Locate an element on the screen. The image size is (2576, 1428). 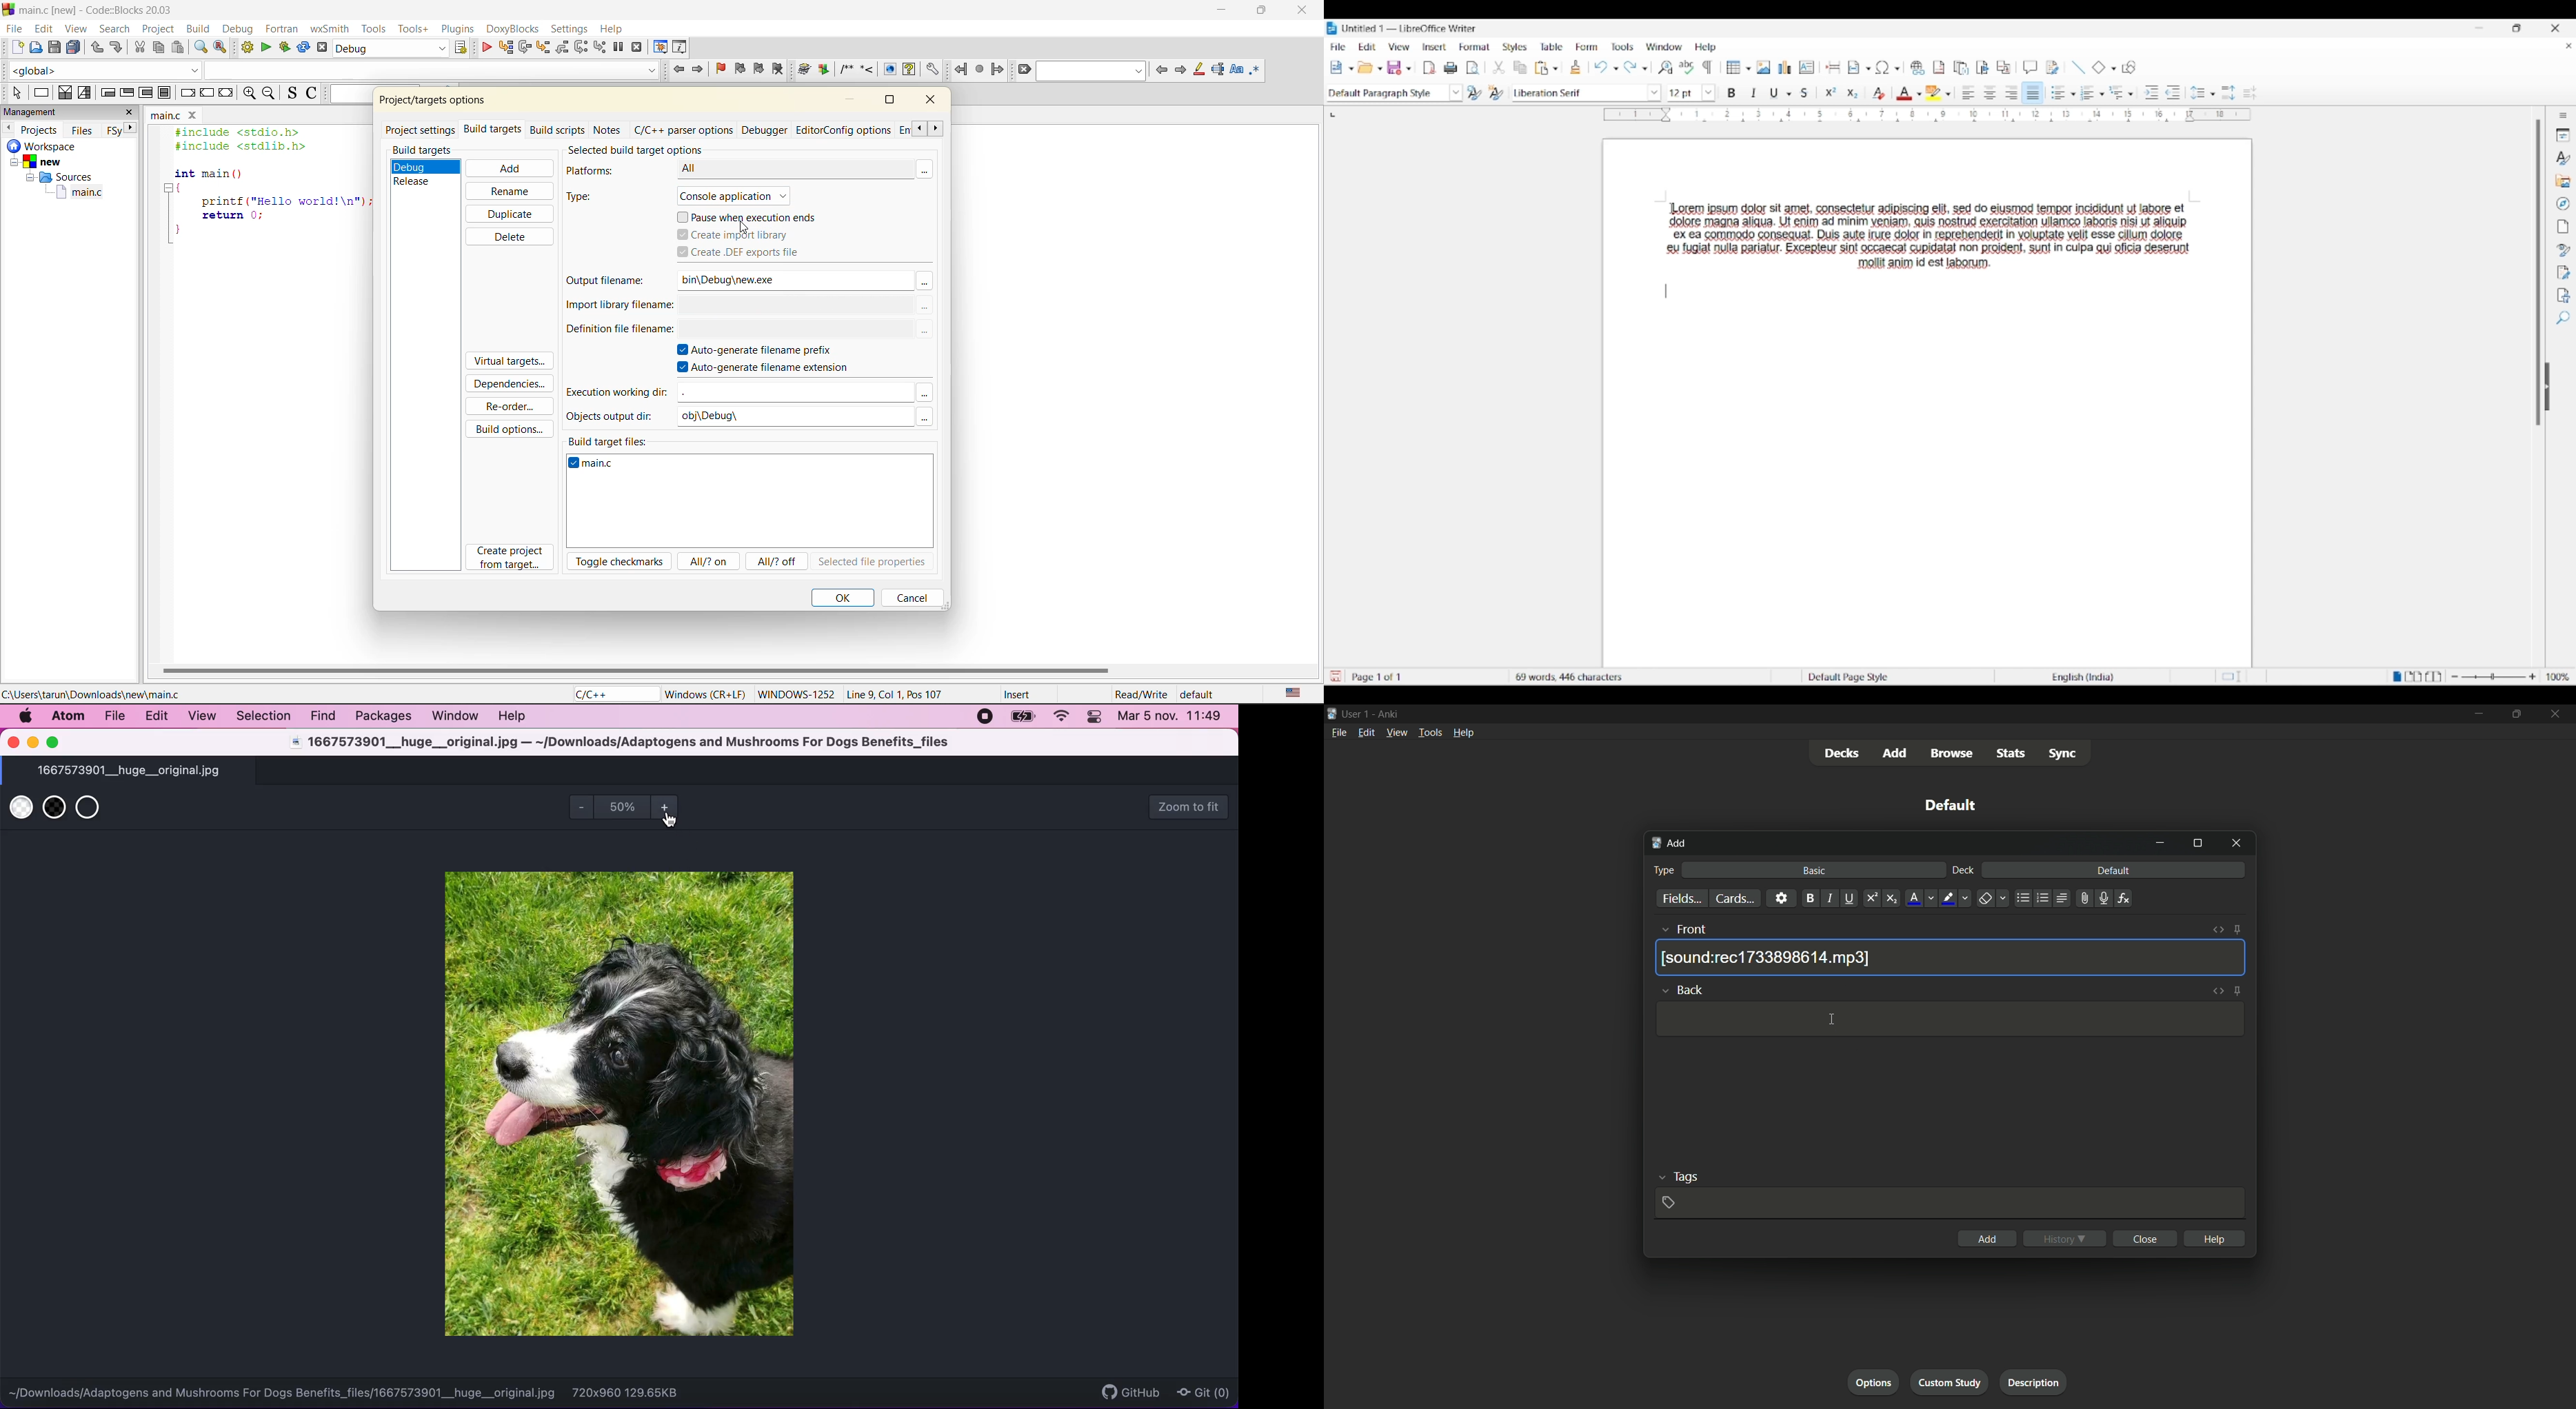
counting loop is located at coordinates (145, 94).